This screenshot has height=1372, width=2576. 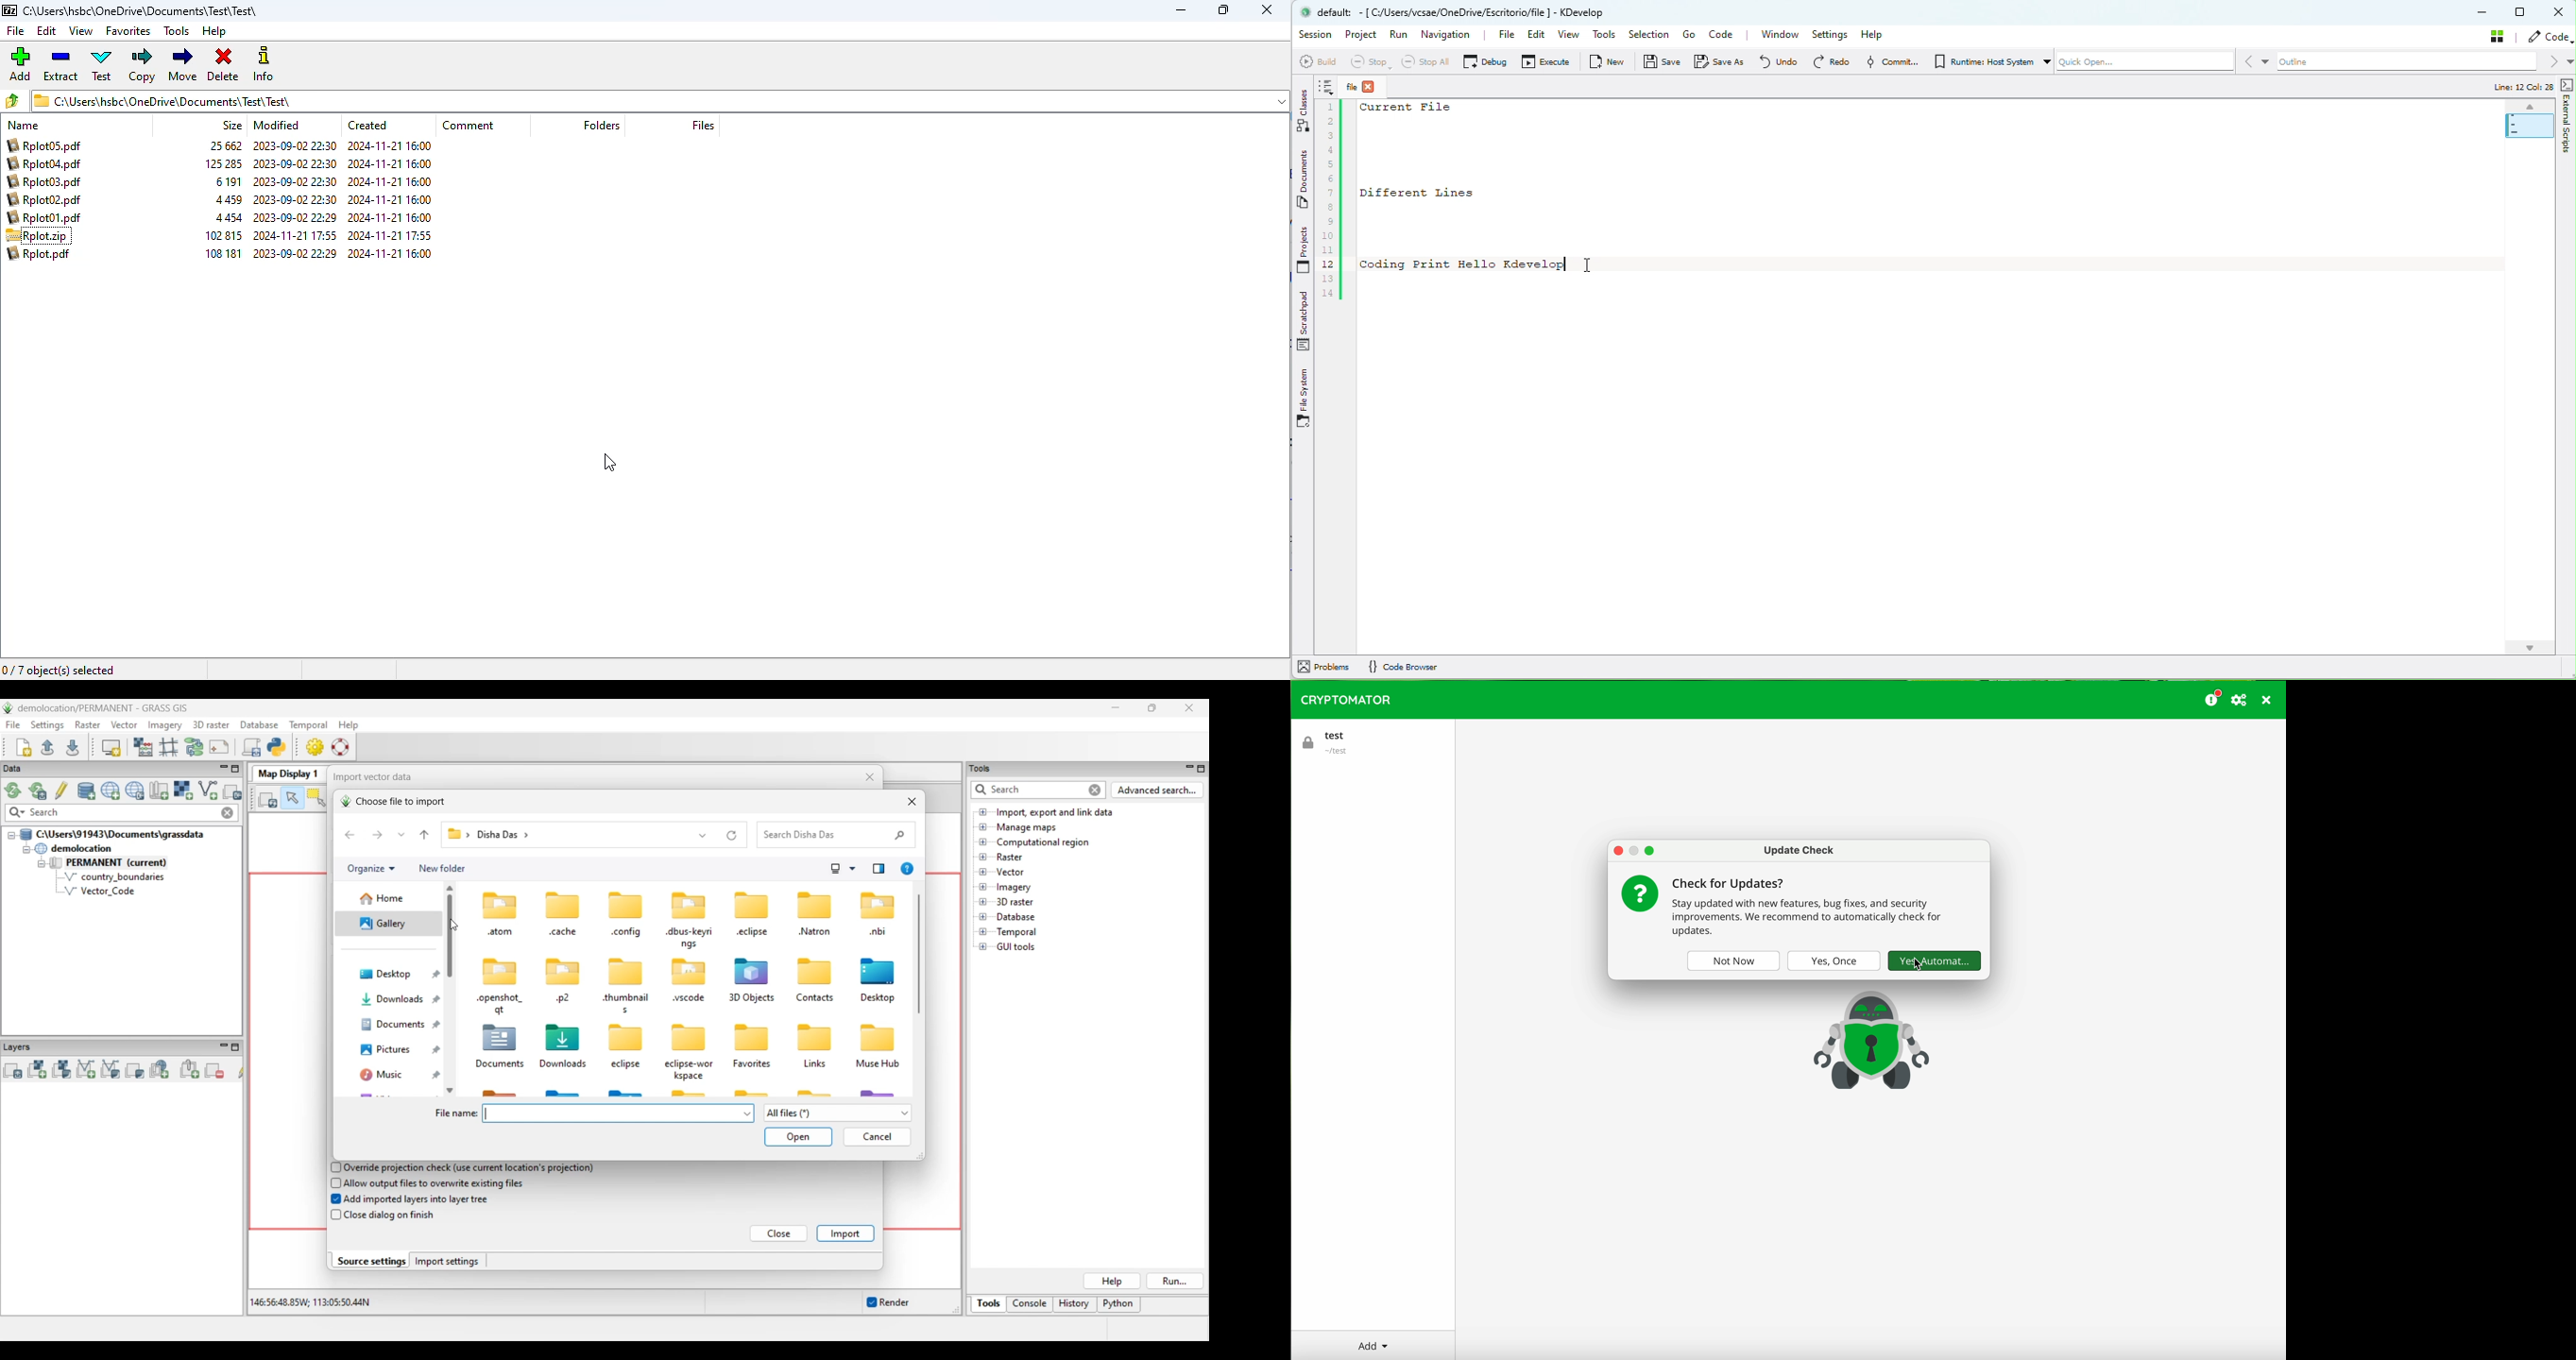 What do you see at coordinates (37, 236) in the screenshot?
I see `Rplot.zip` at bounding box center [37, 236].